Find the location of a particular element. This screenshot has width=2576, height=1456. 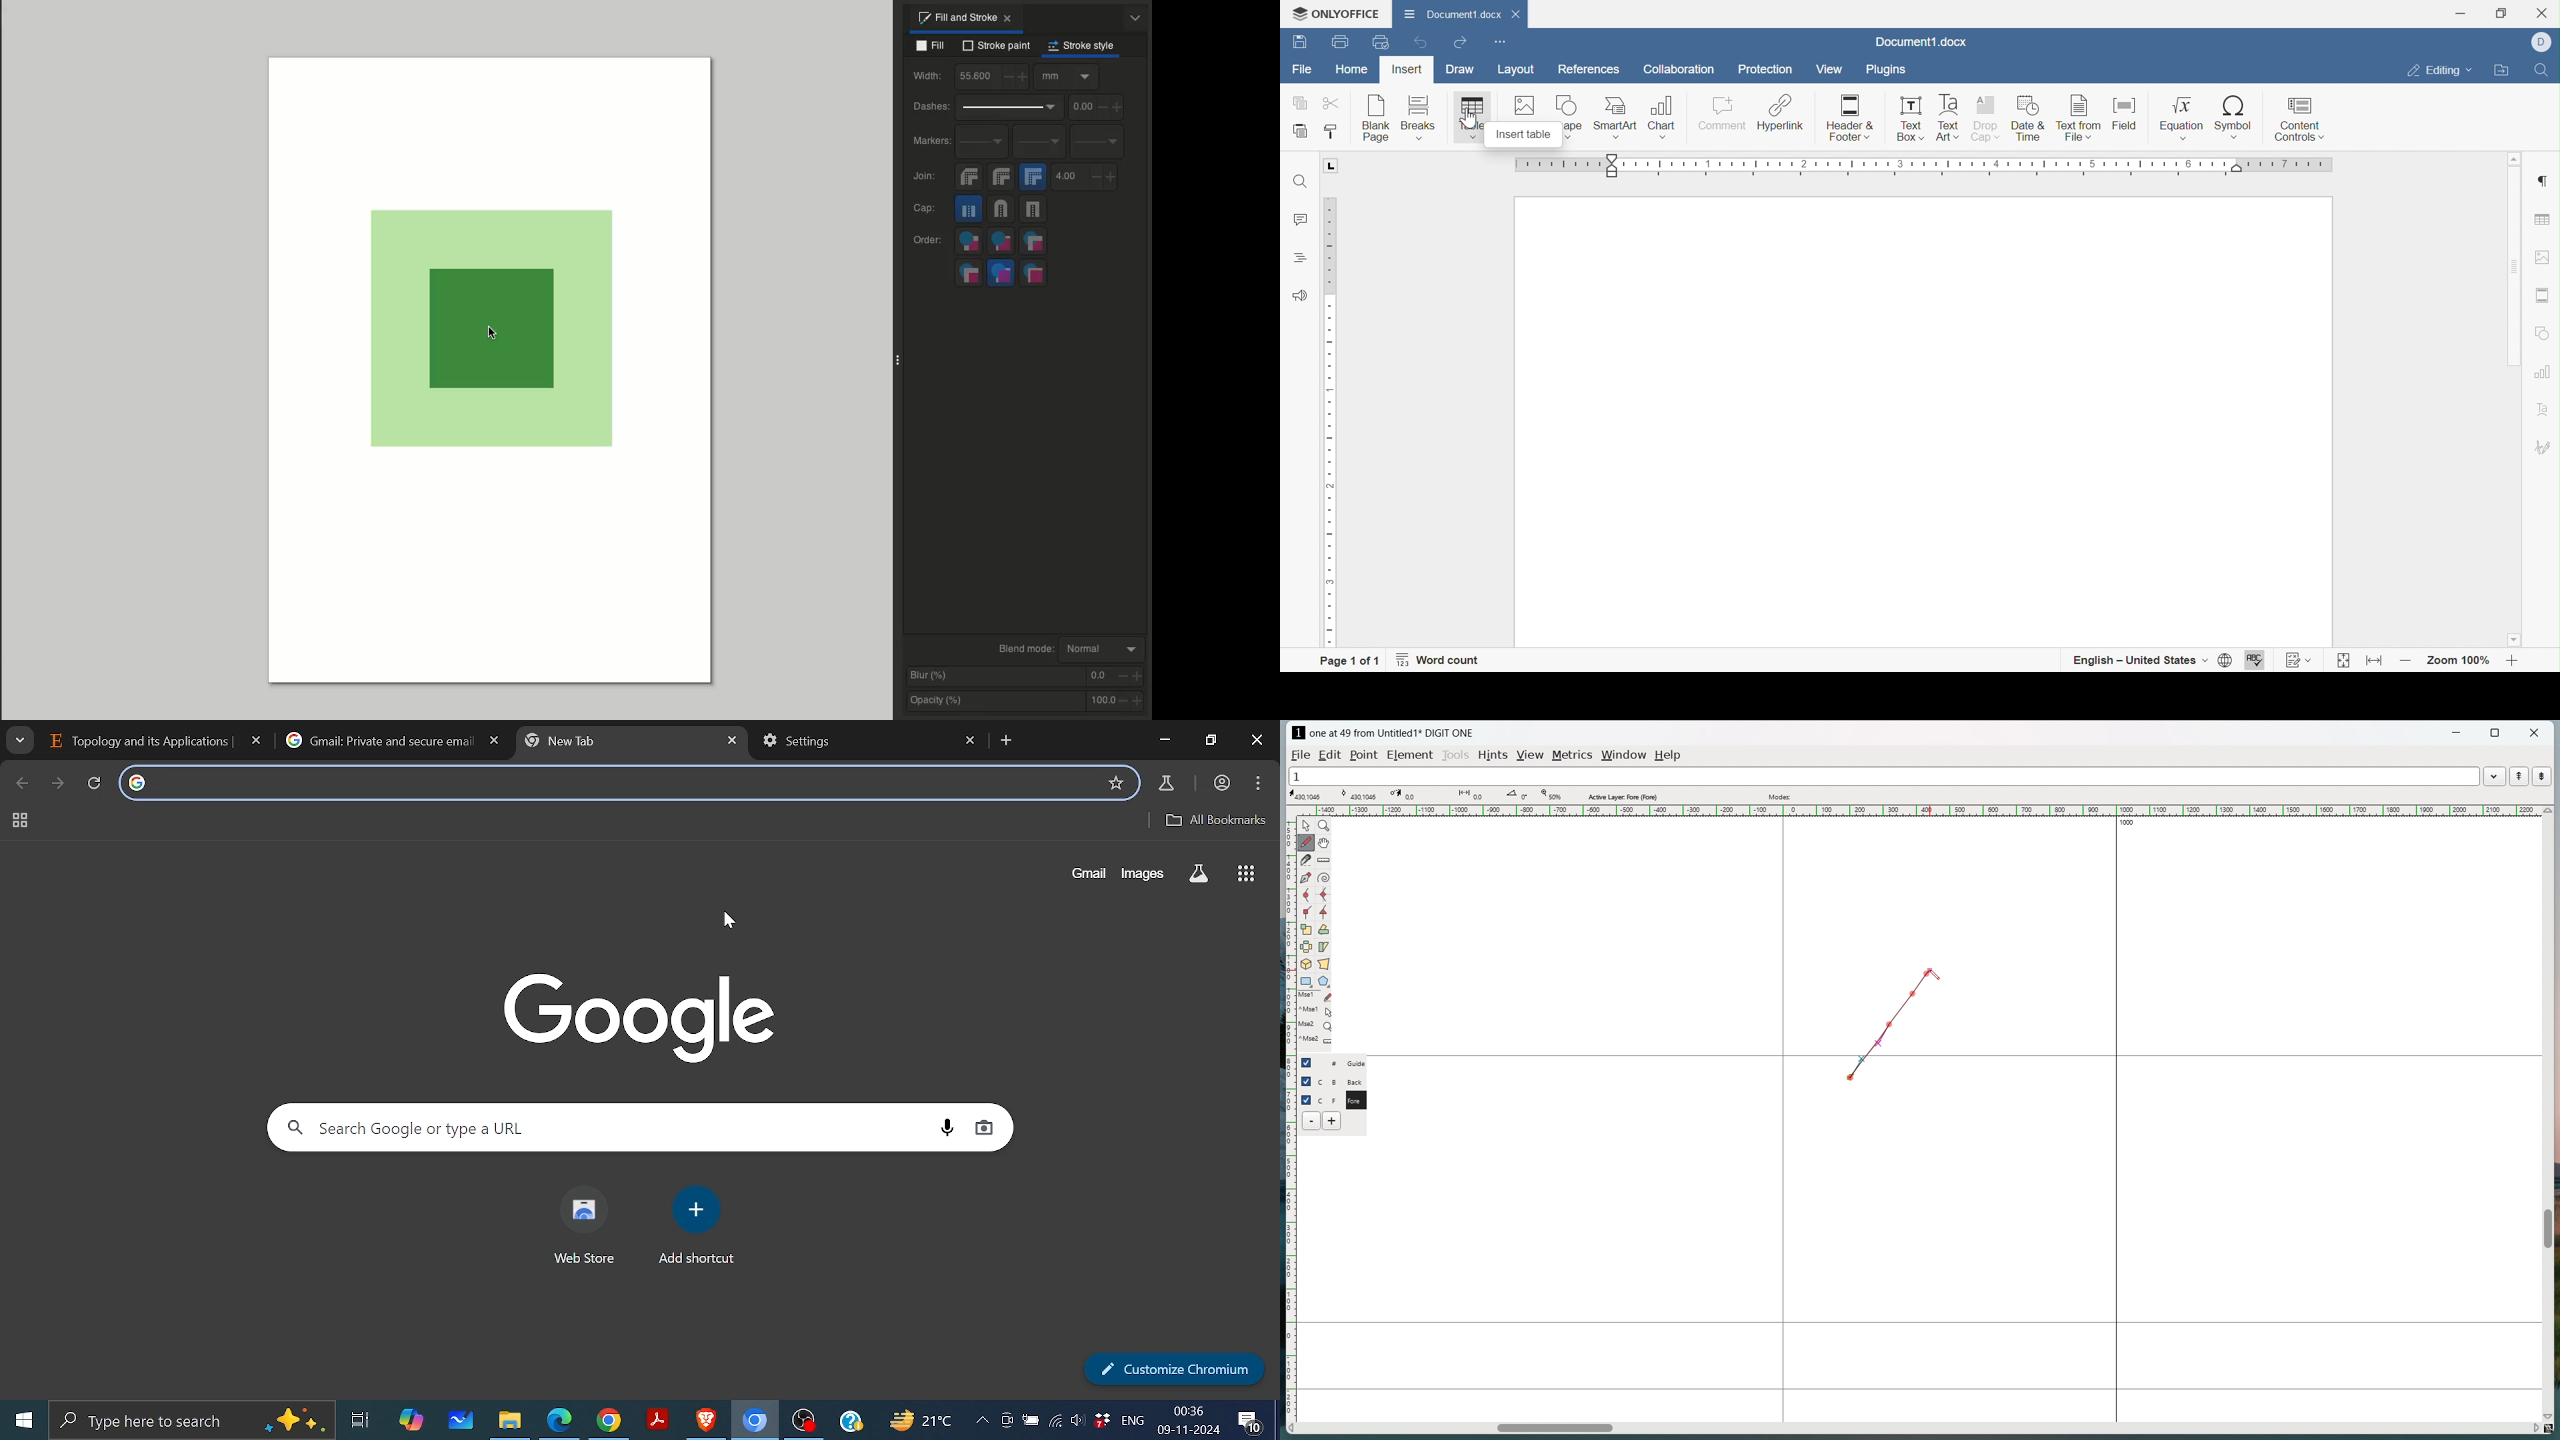

file explorer is located at coordinates (513, 1421).